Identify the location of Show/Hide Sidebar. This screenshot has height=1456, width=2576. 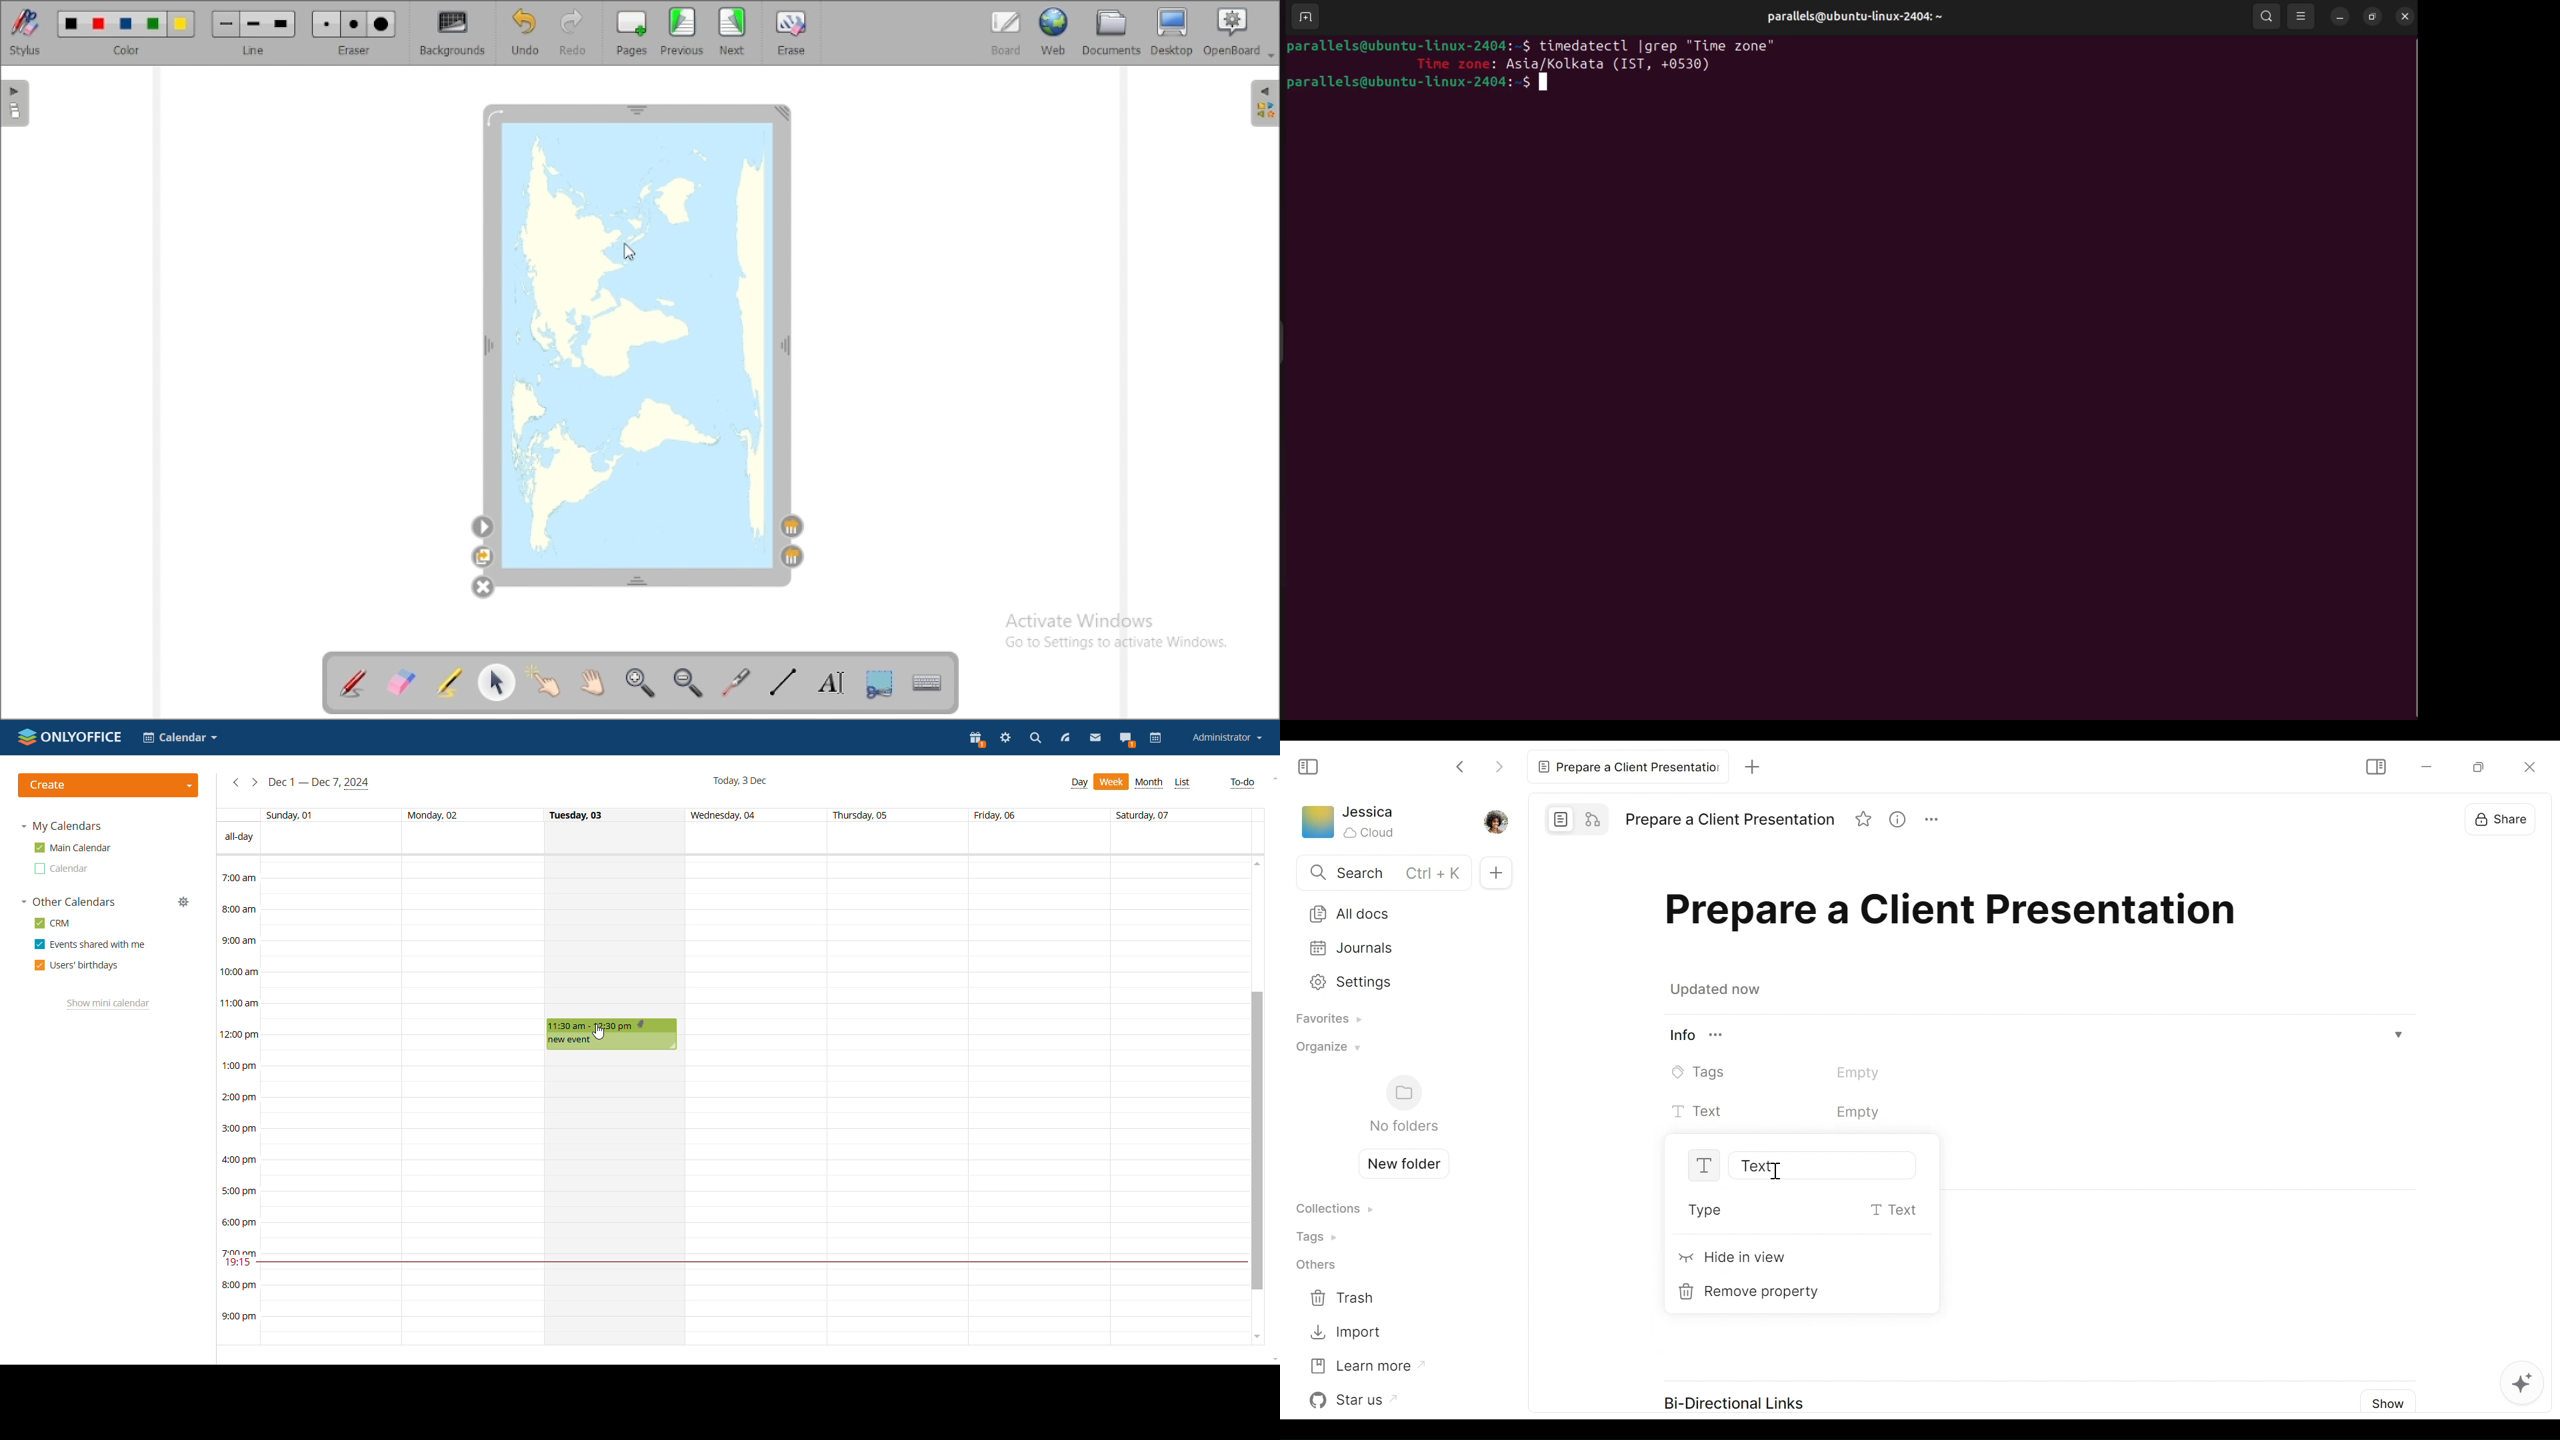
(1309, 766).